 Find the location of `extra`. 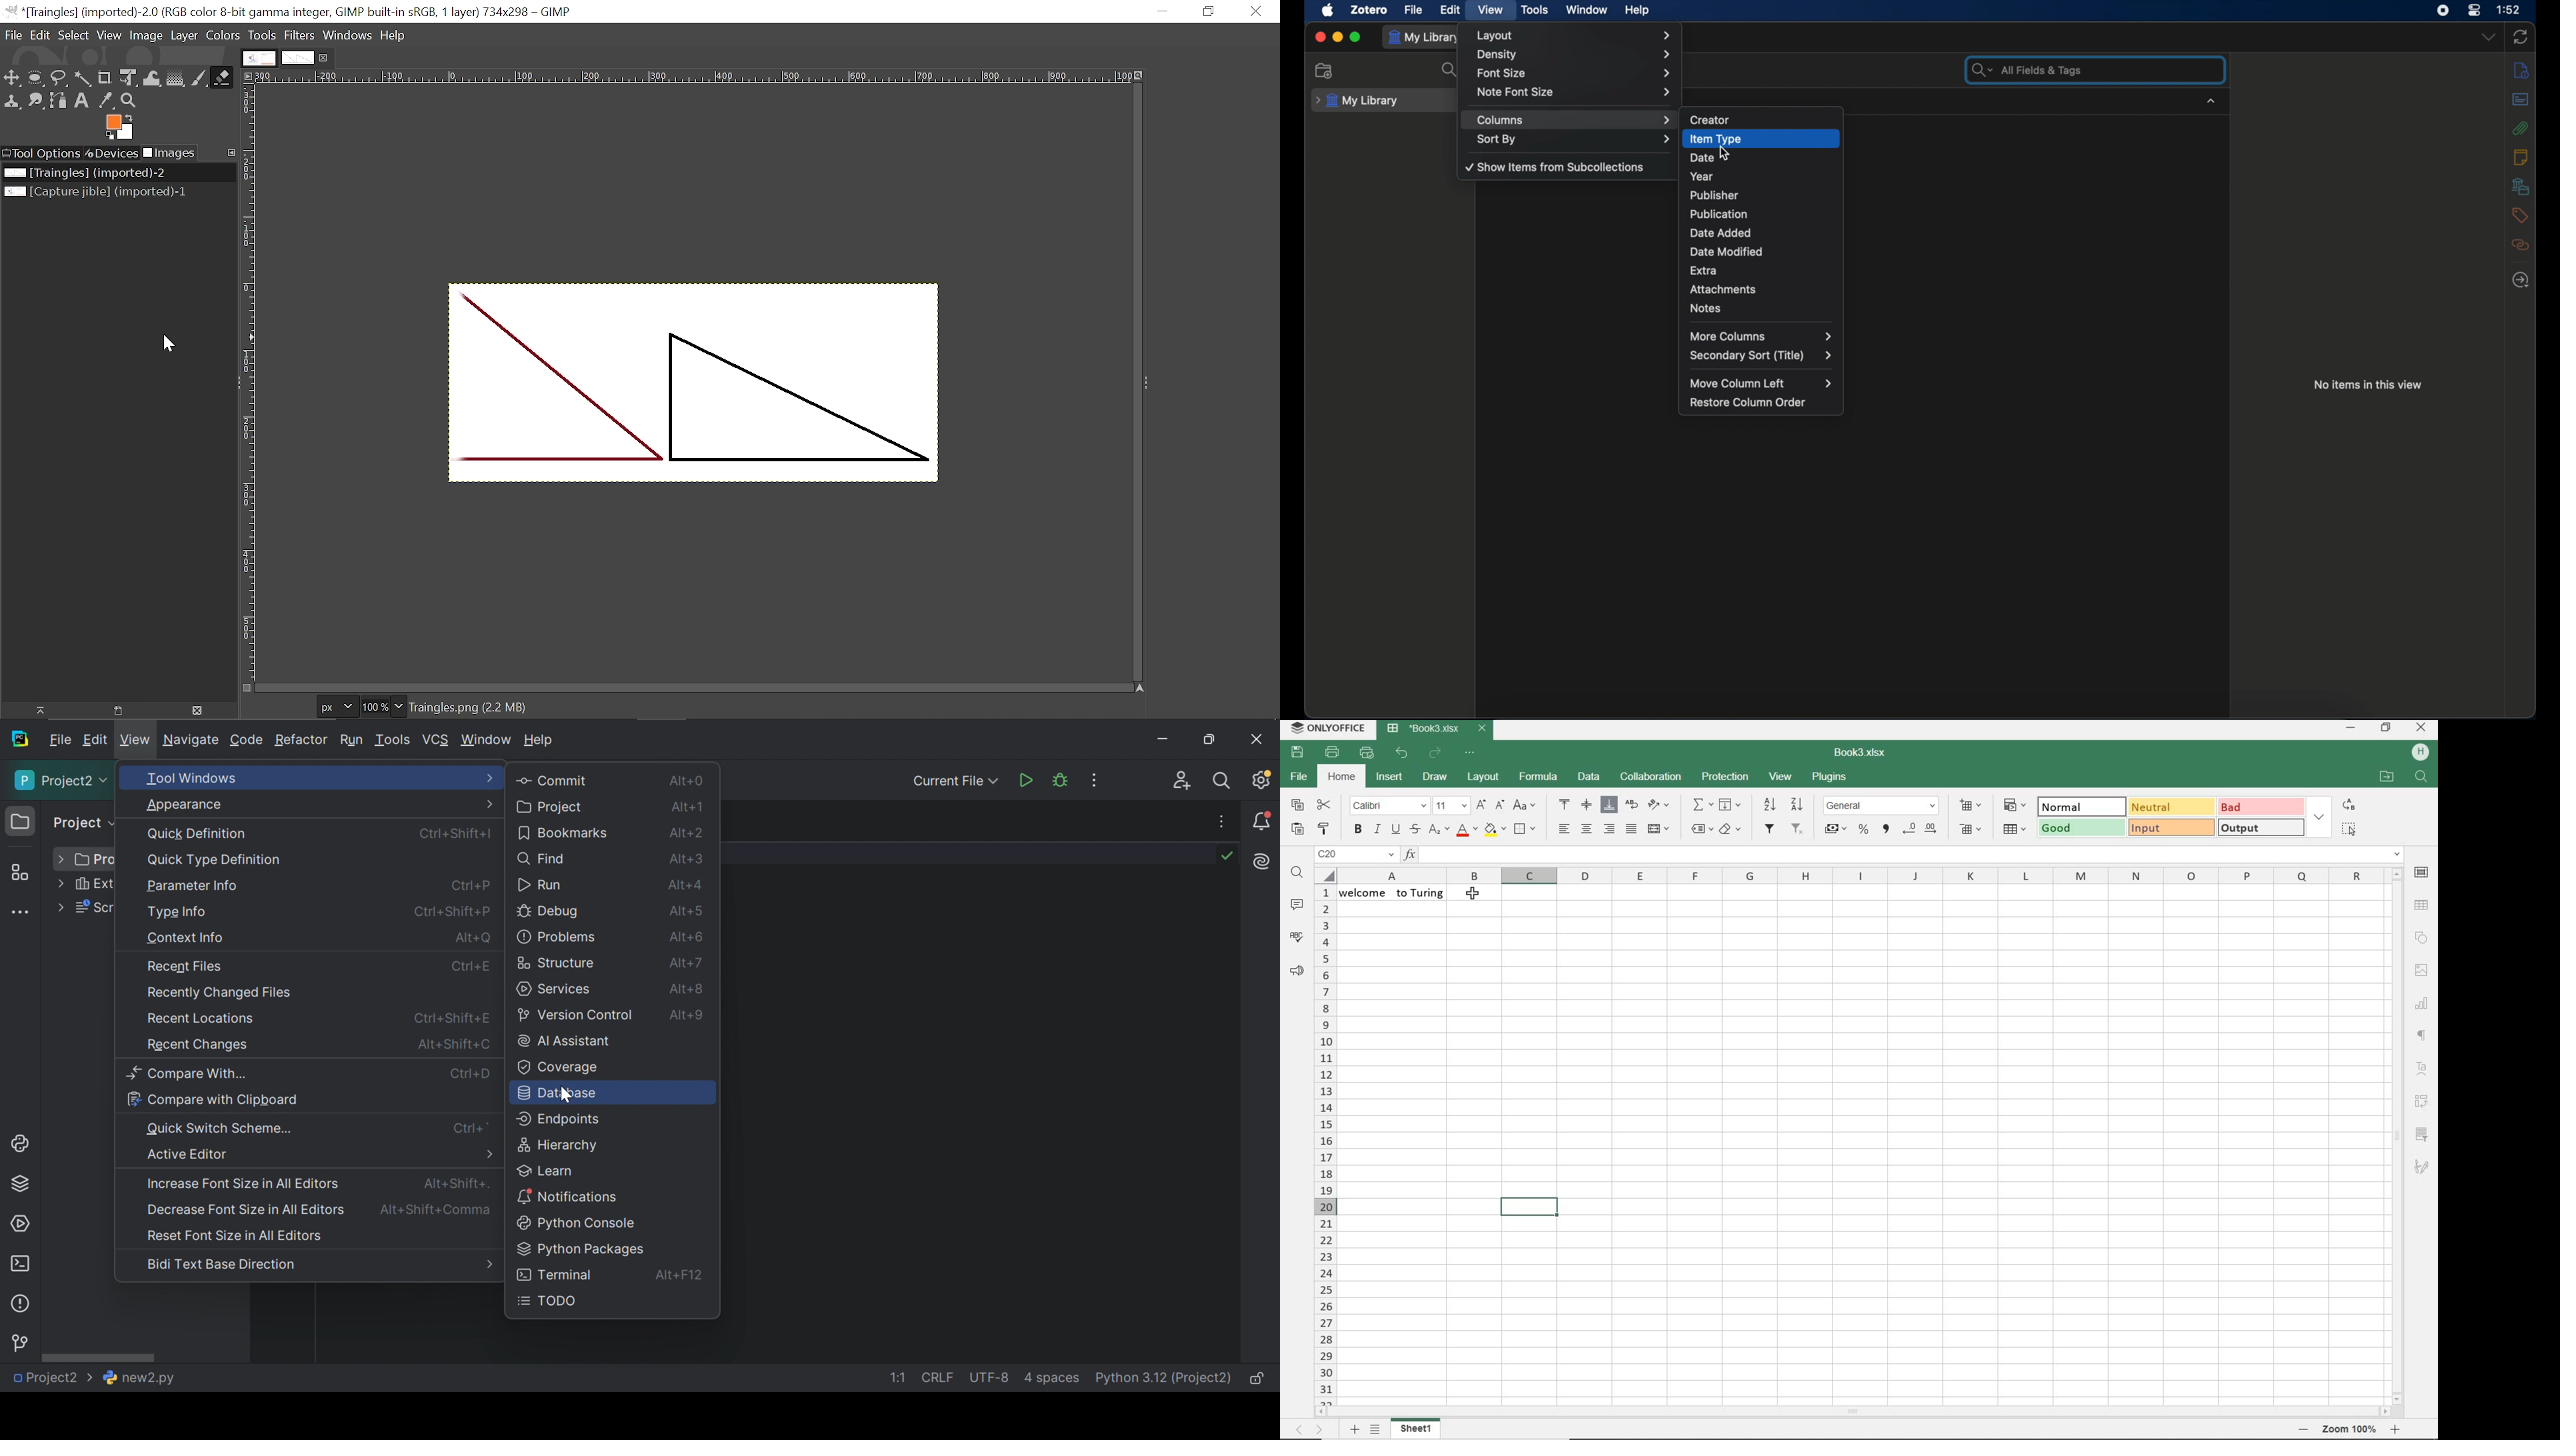

extra is located at coordinates (1705, 269).